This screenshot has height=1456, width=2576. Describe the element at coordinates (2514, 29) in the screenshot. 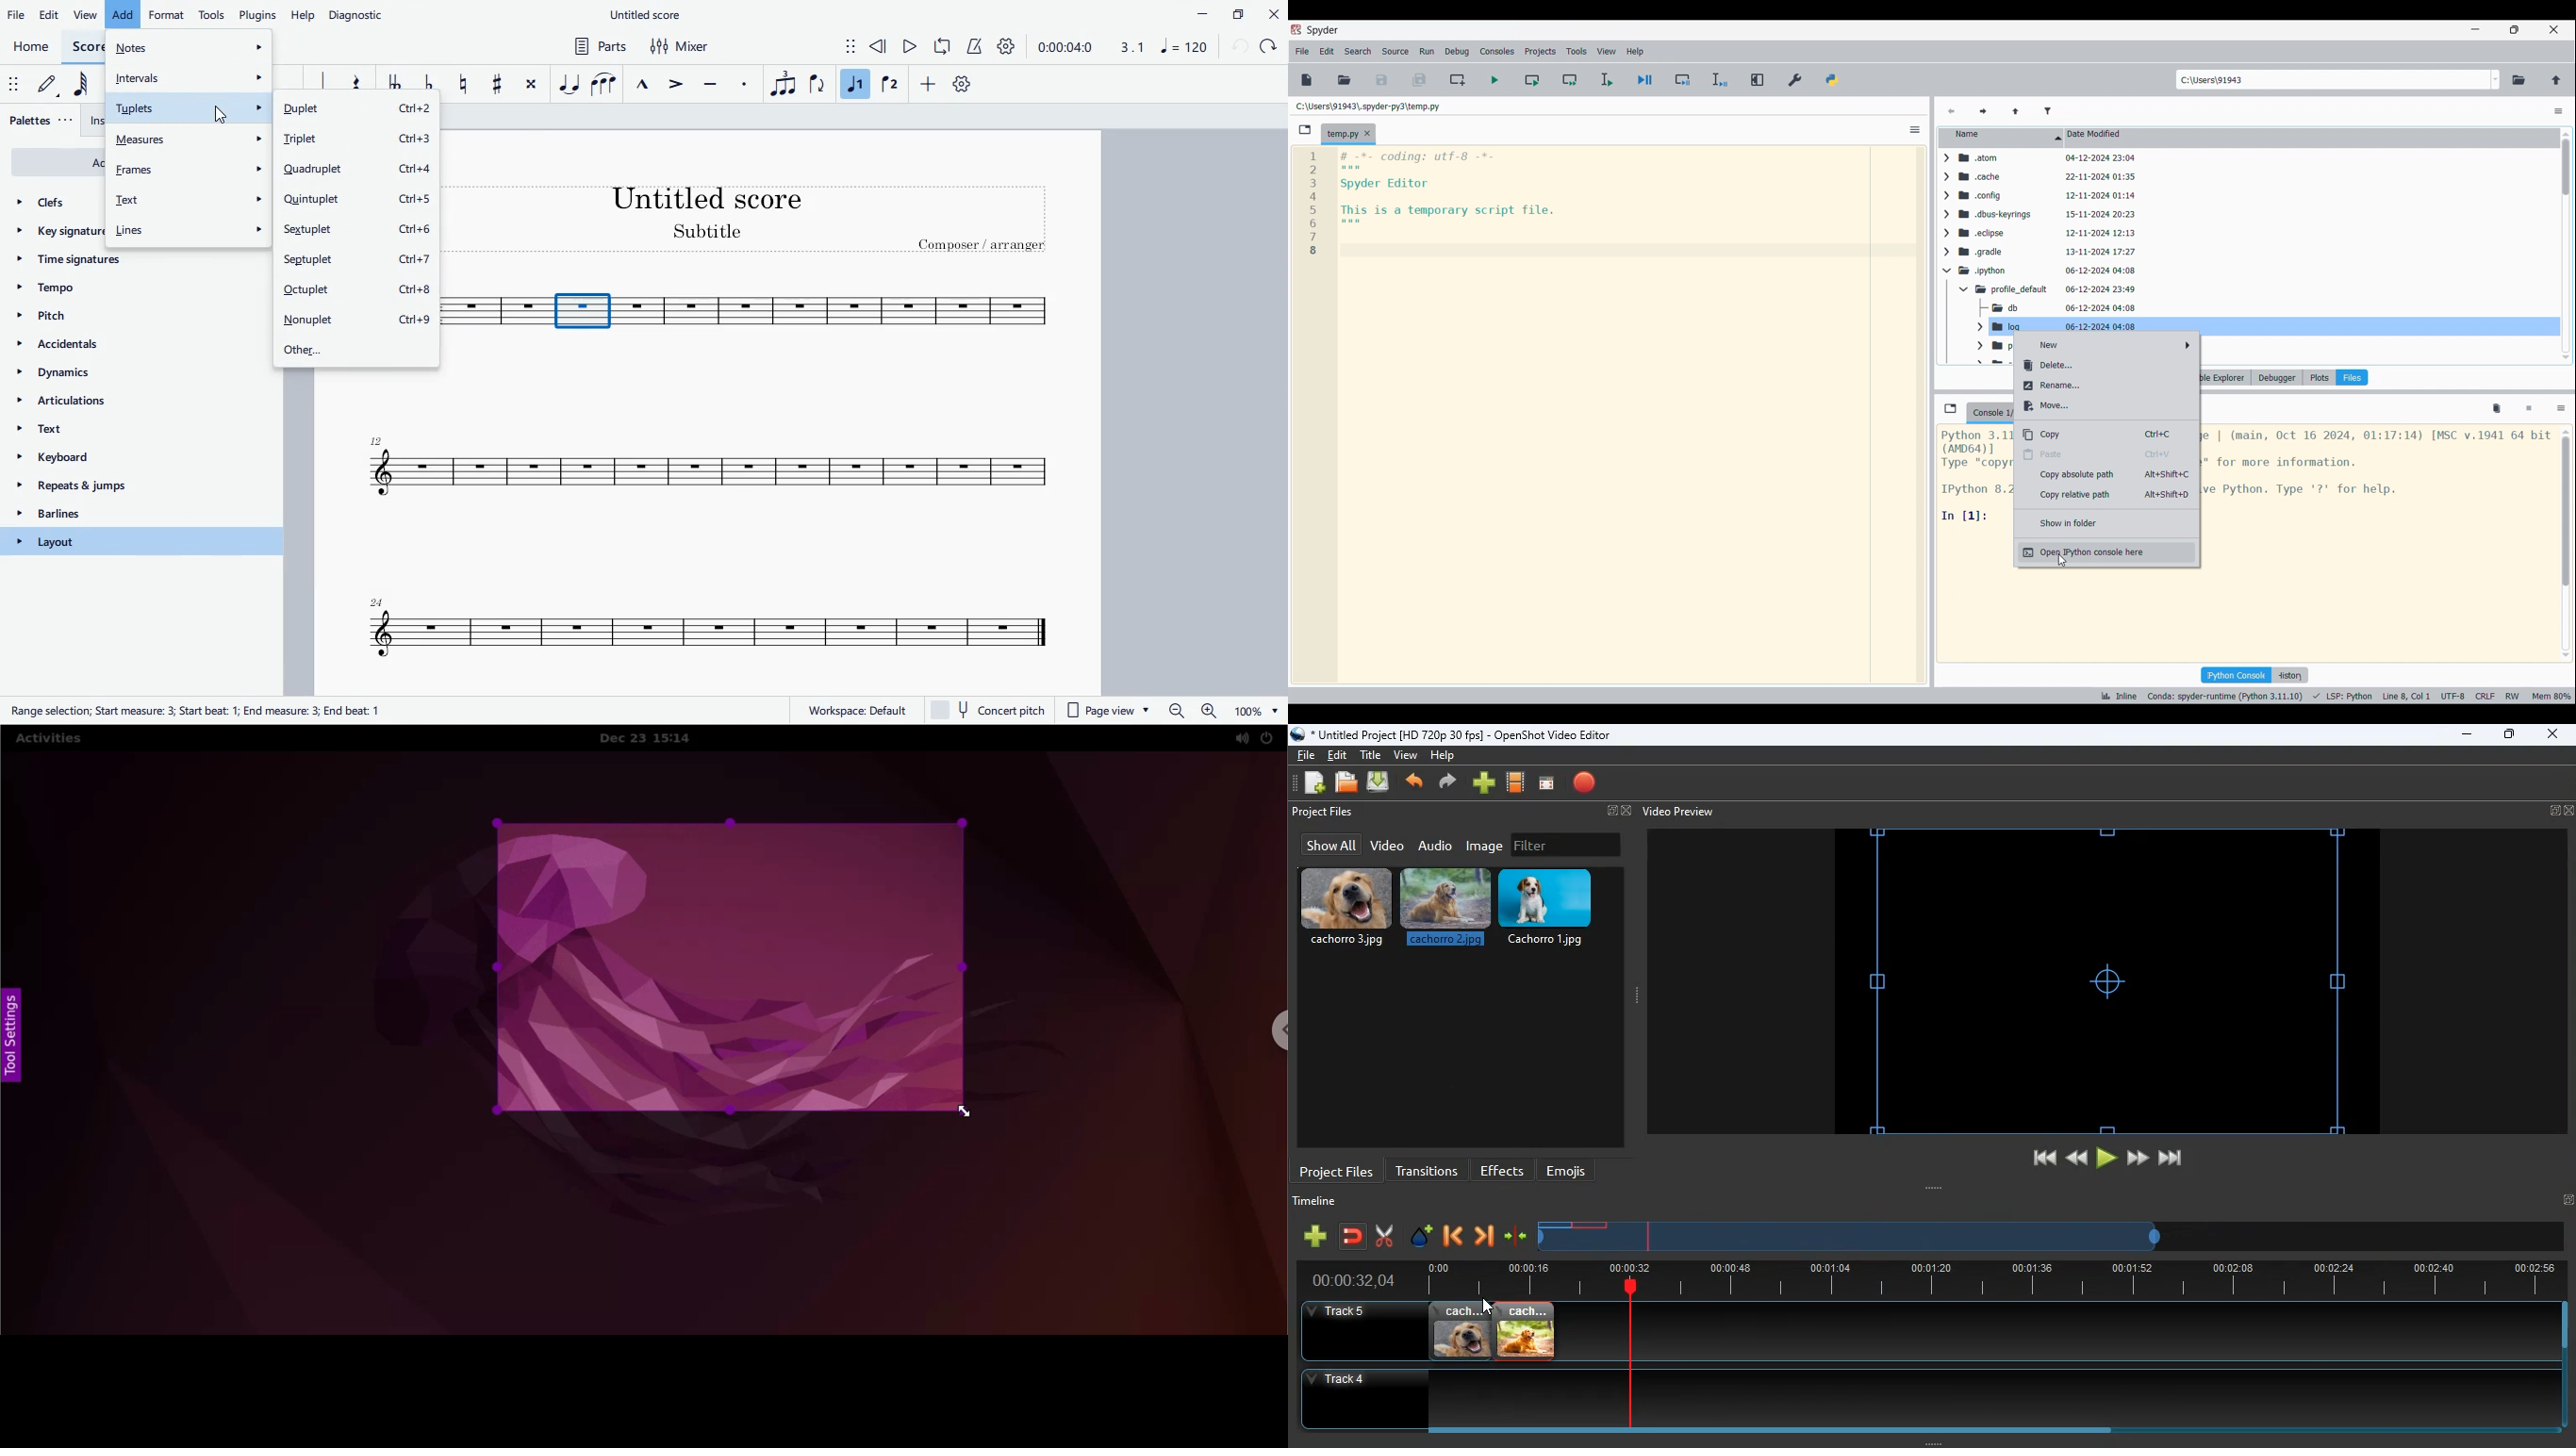

I see `Show in smaller tab` at that location.